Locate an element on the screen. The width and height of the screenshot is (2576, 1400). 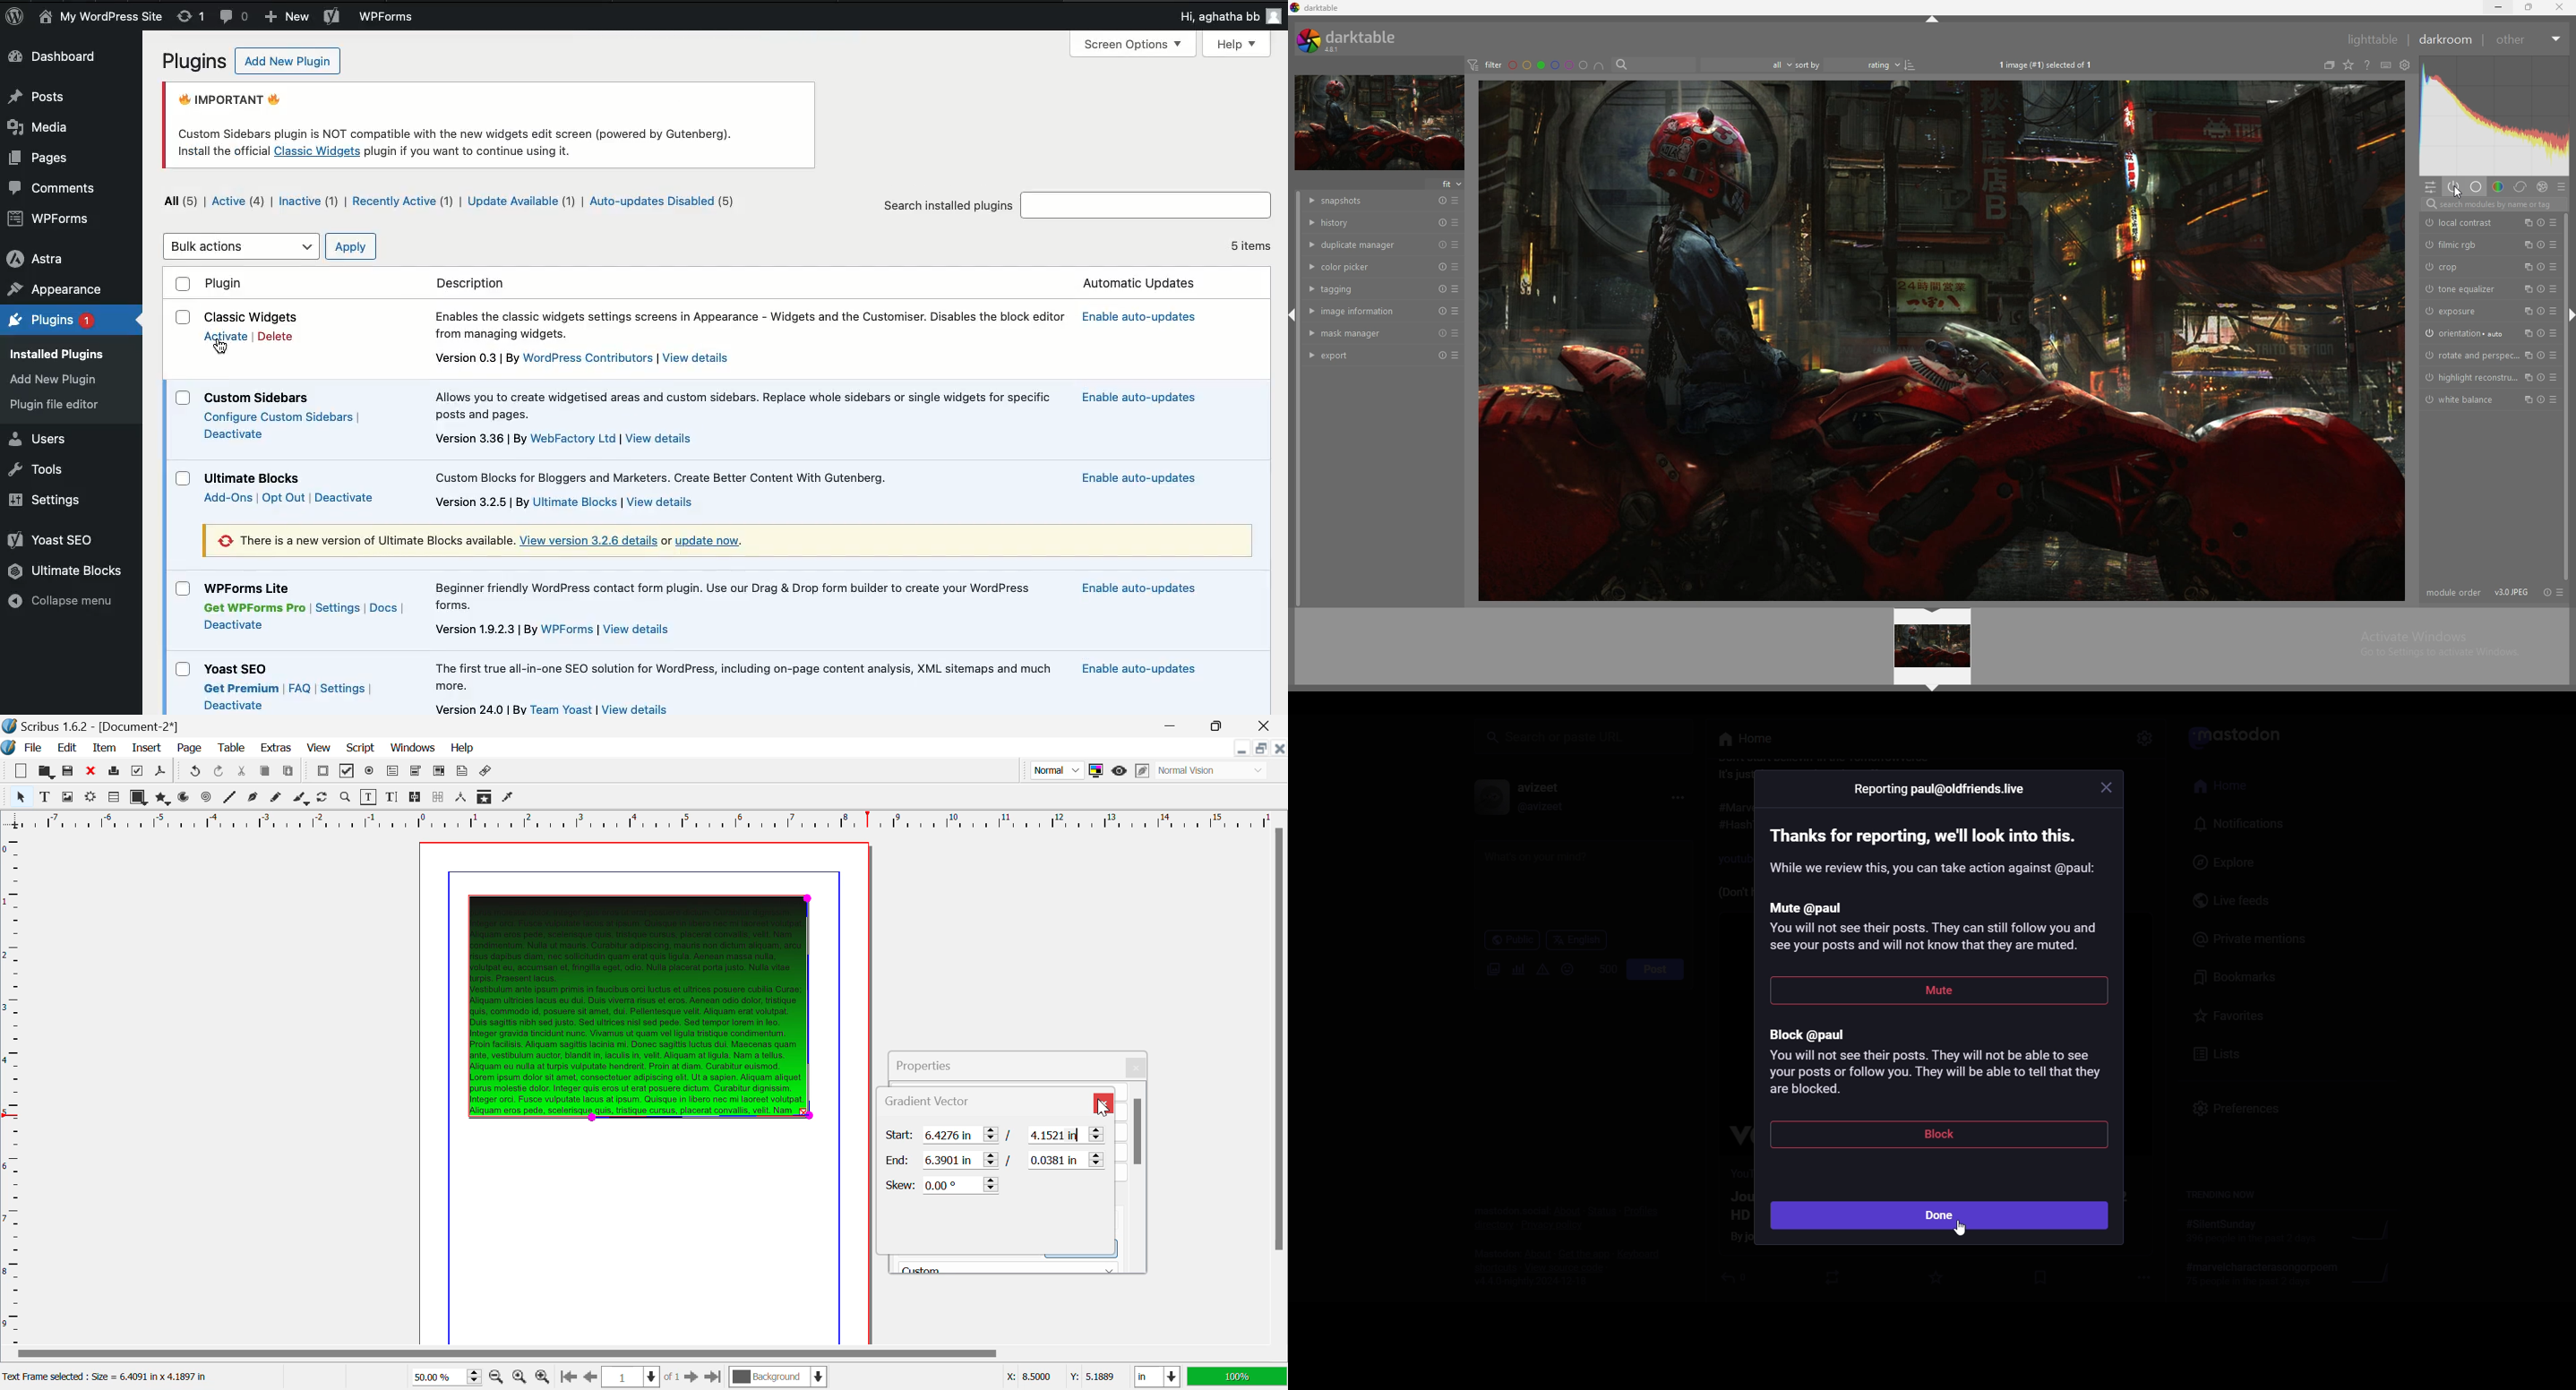
Text Frame is located at coordinates (45, 797).